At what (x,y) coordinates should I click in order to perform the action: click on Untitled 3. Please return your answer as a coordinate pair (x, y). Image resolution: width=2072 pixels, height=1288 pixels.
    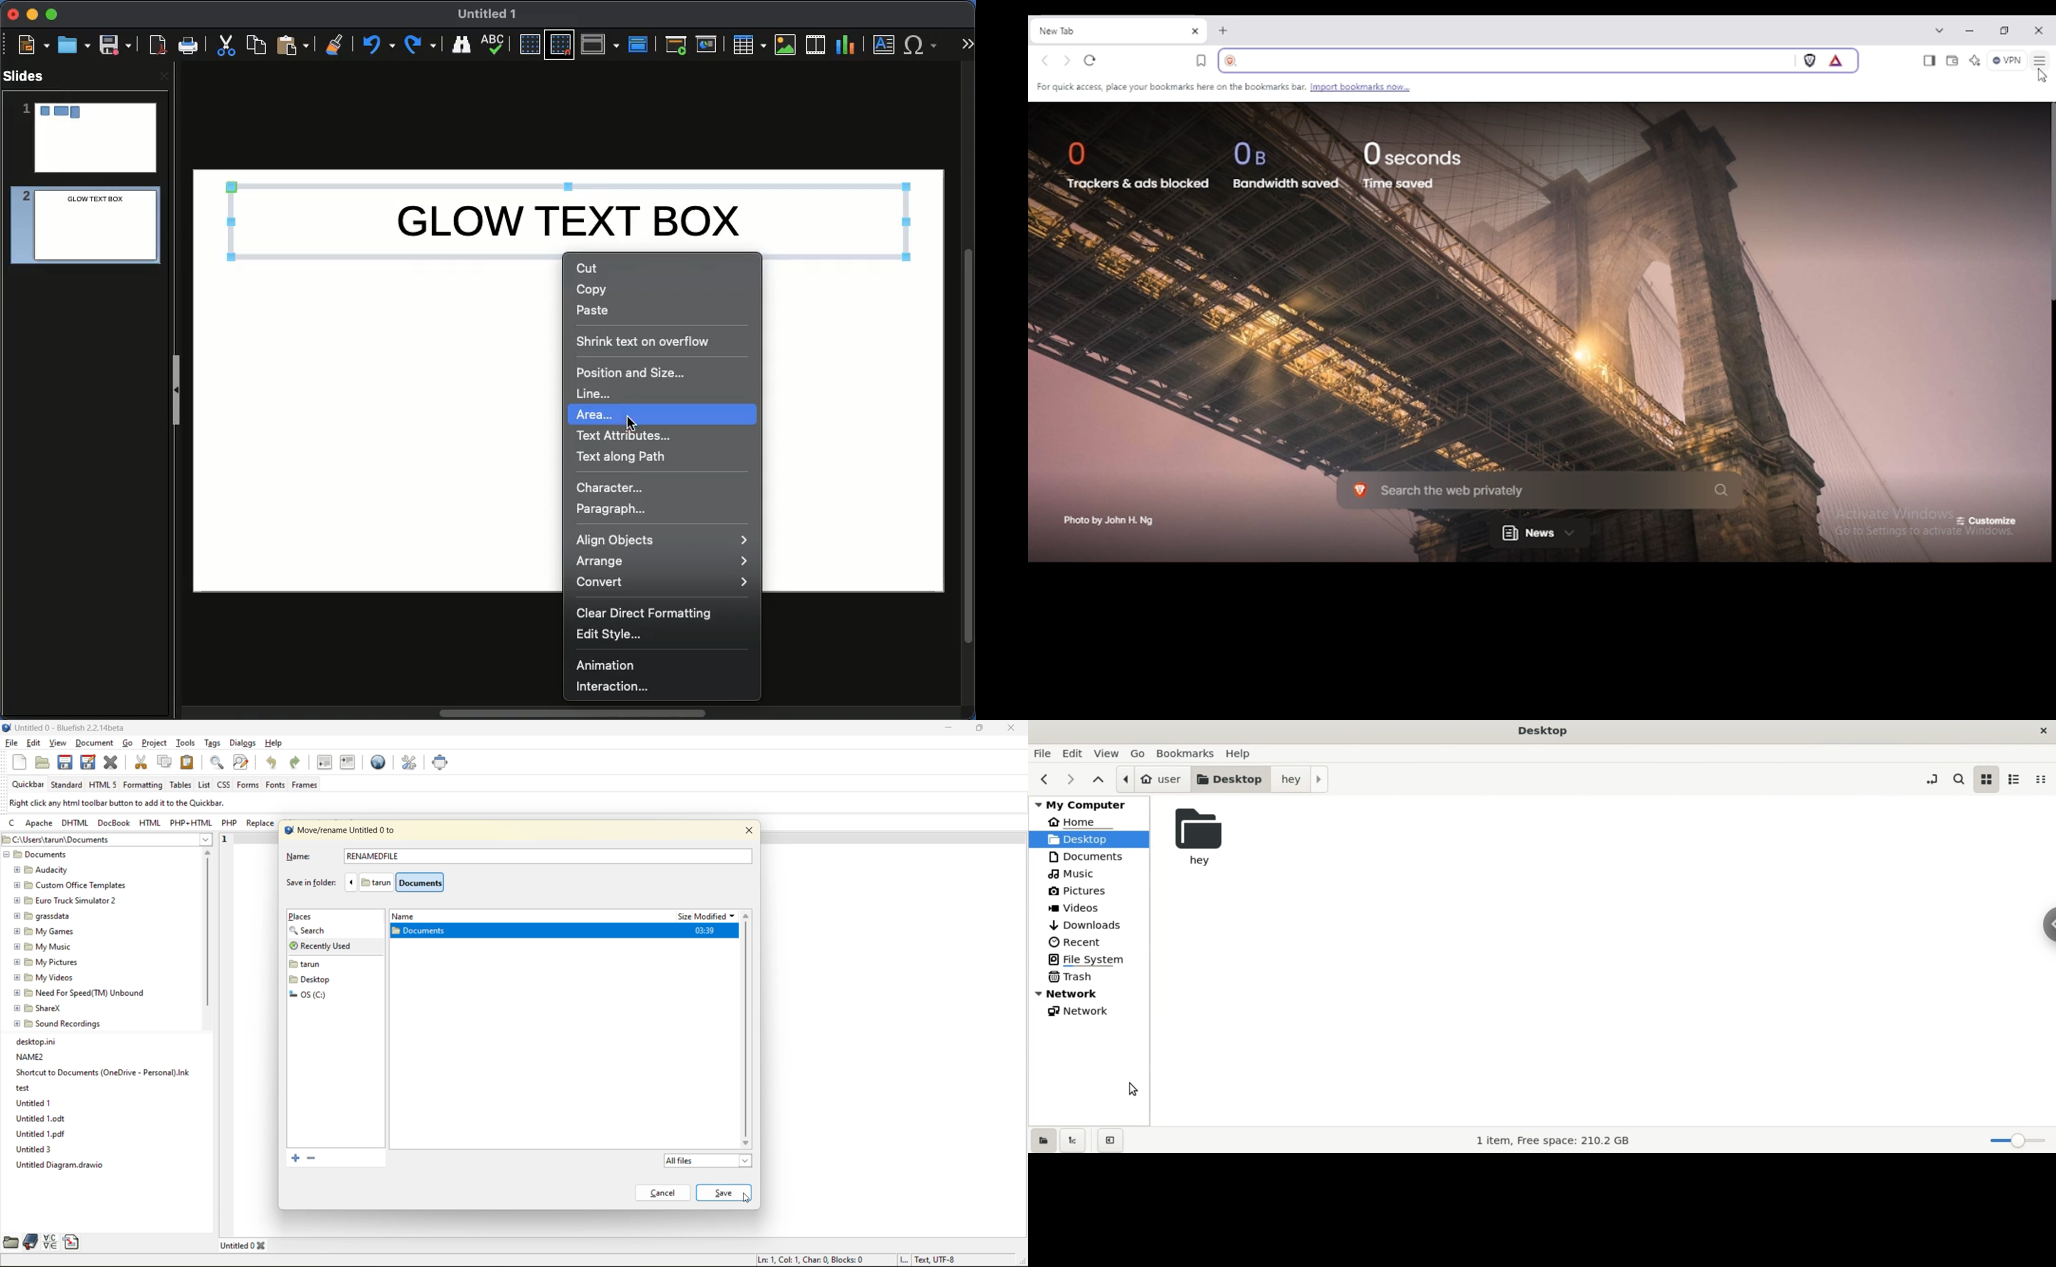
    Looking at the image, I should click on (32, 1150).